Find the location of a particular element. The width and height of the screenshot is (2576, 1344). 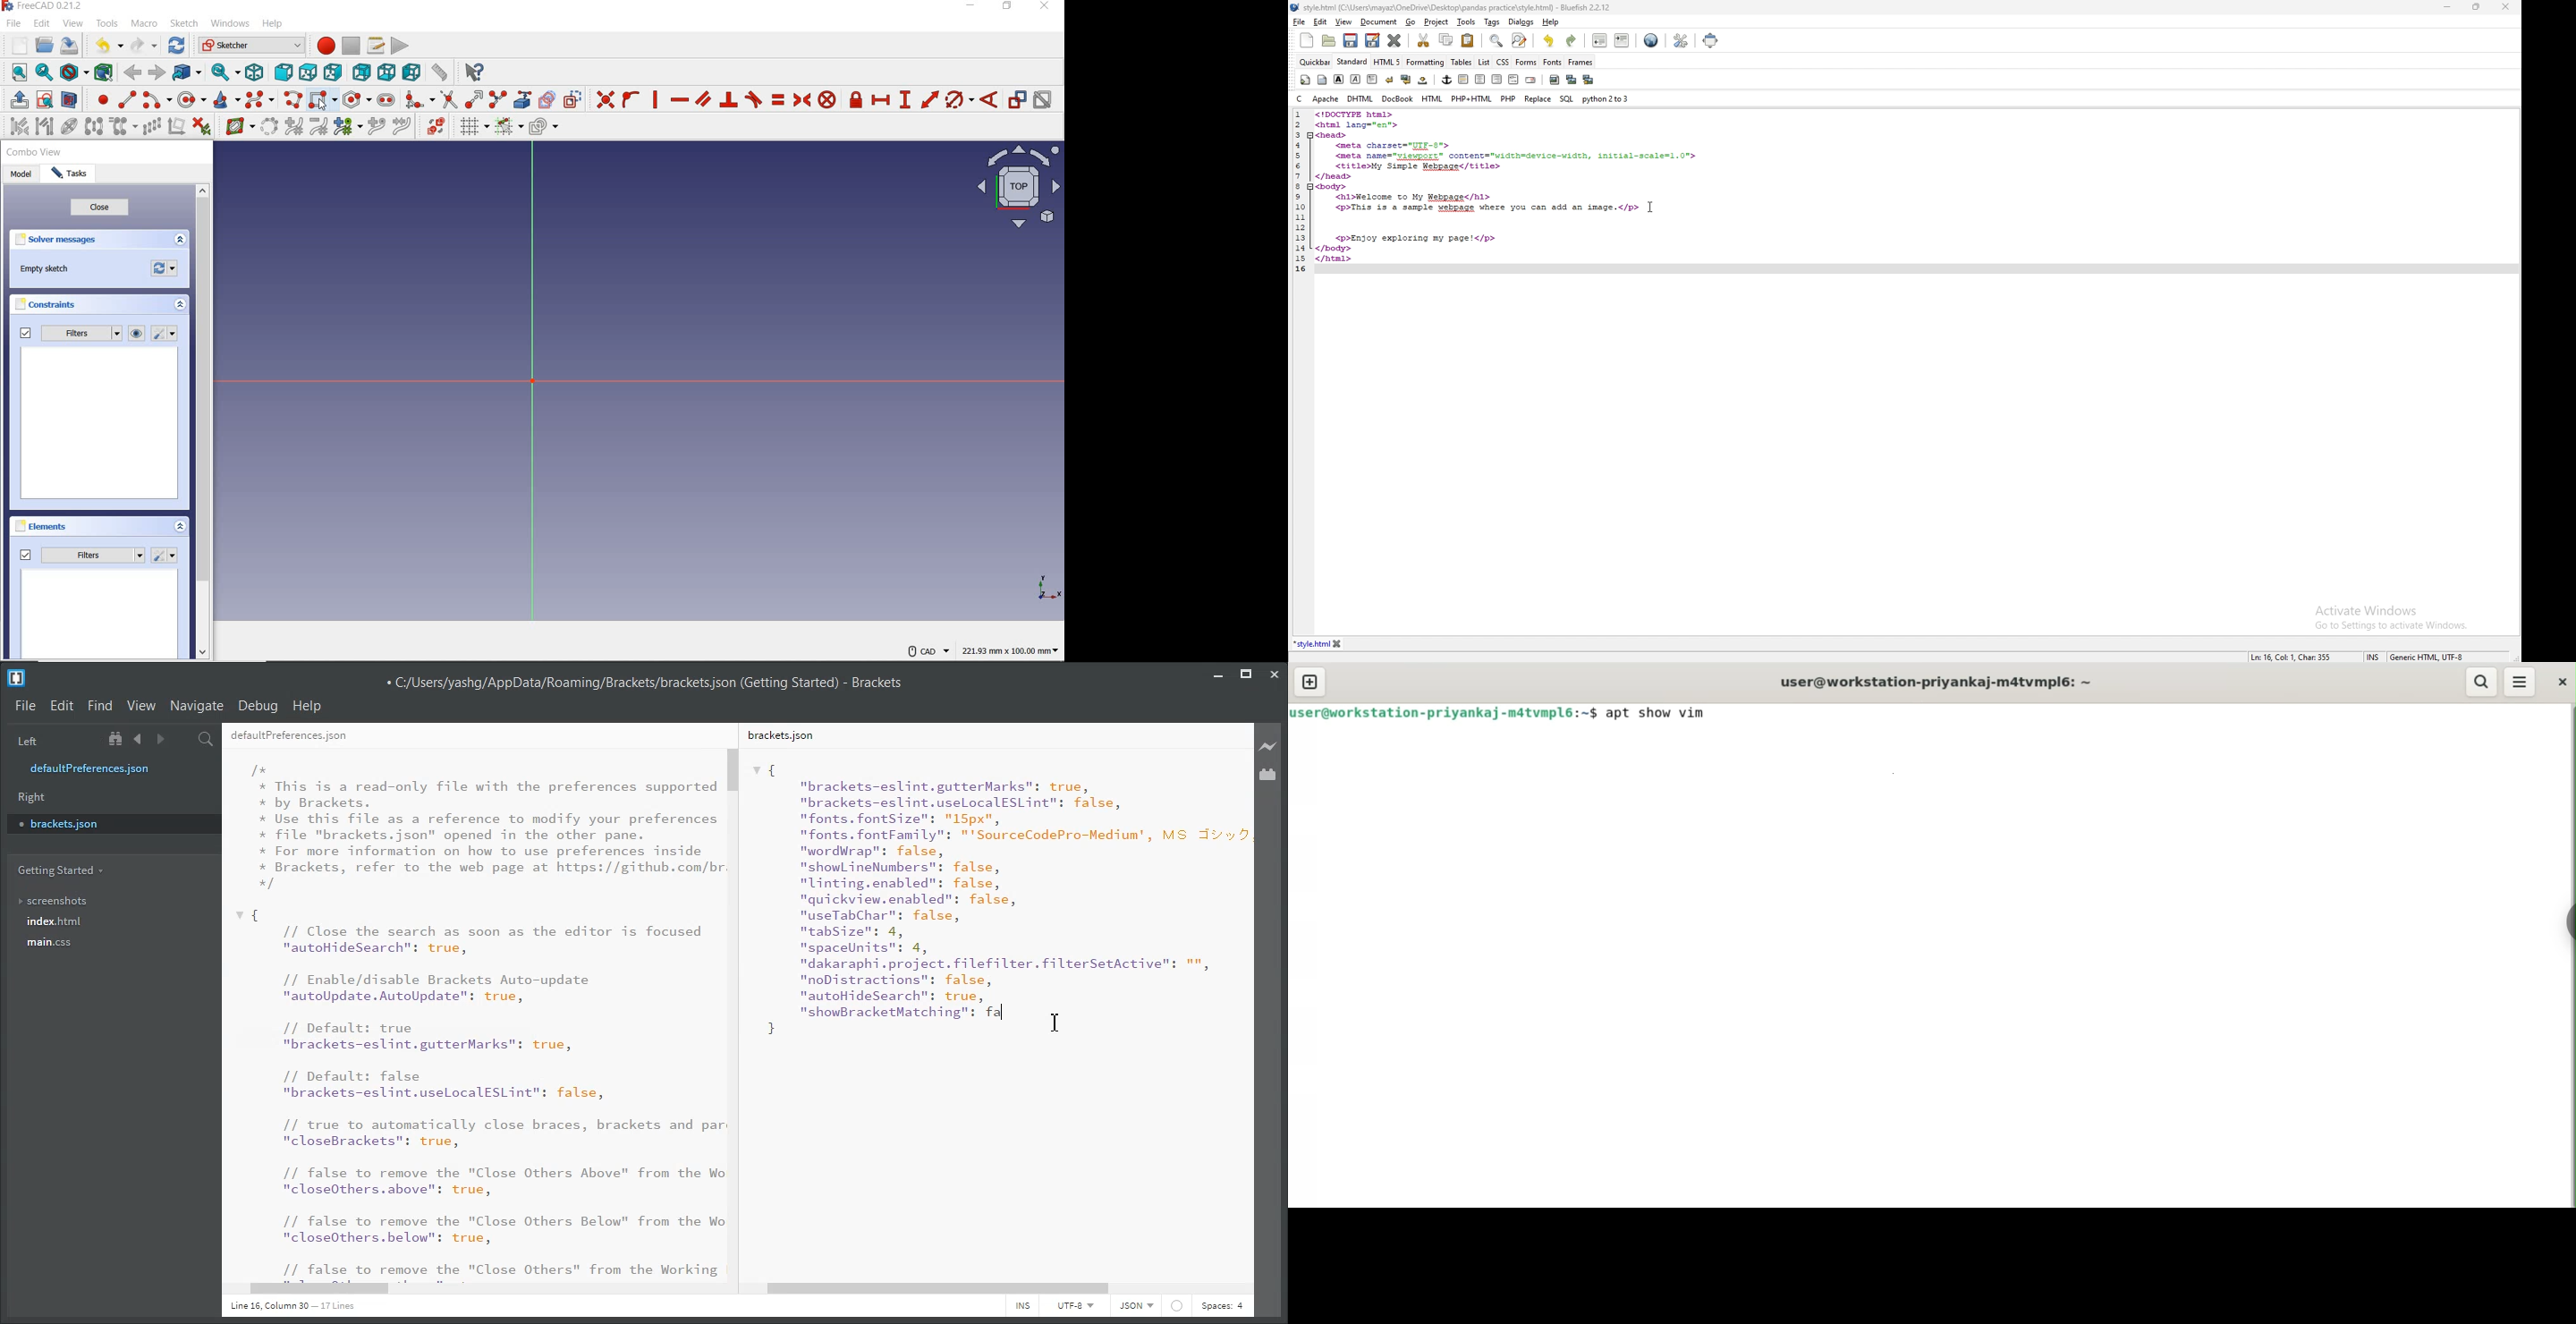

undo is located at coordinates (103, 46).